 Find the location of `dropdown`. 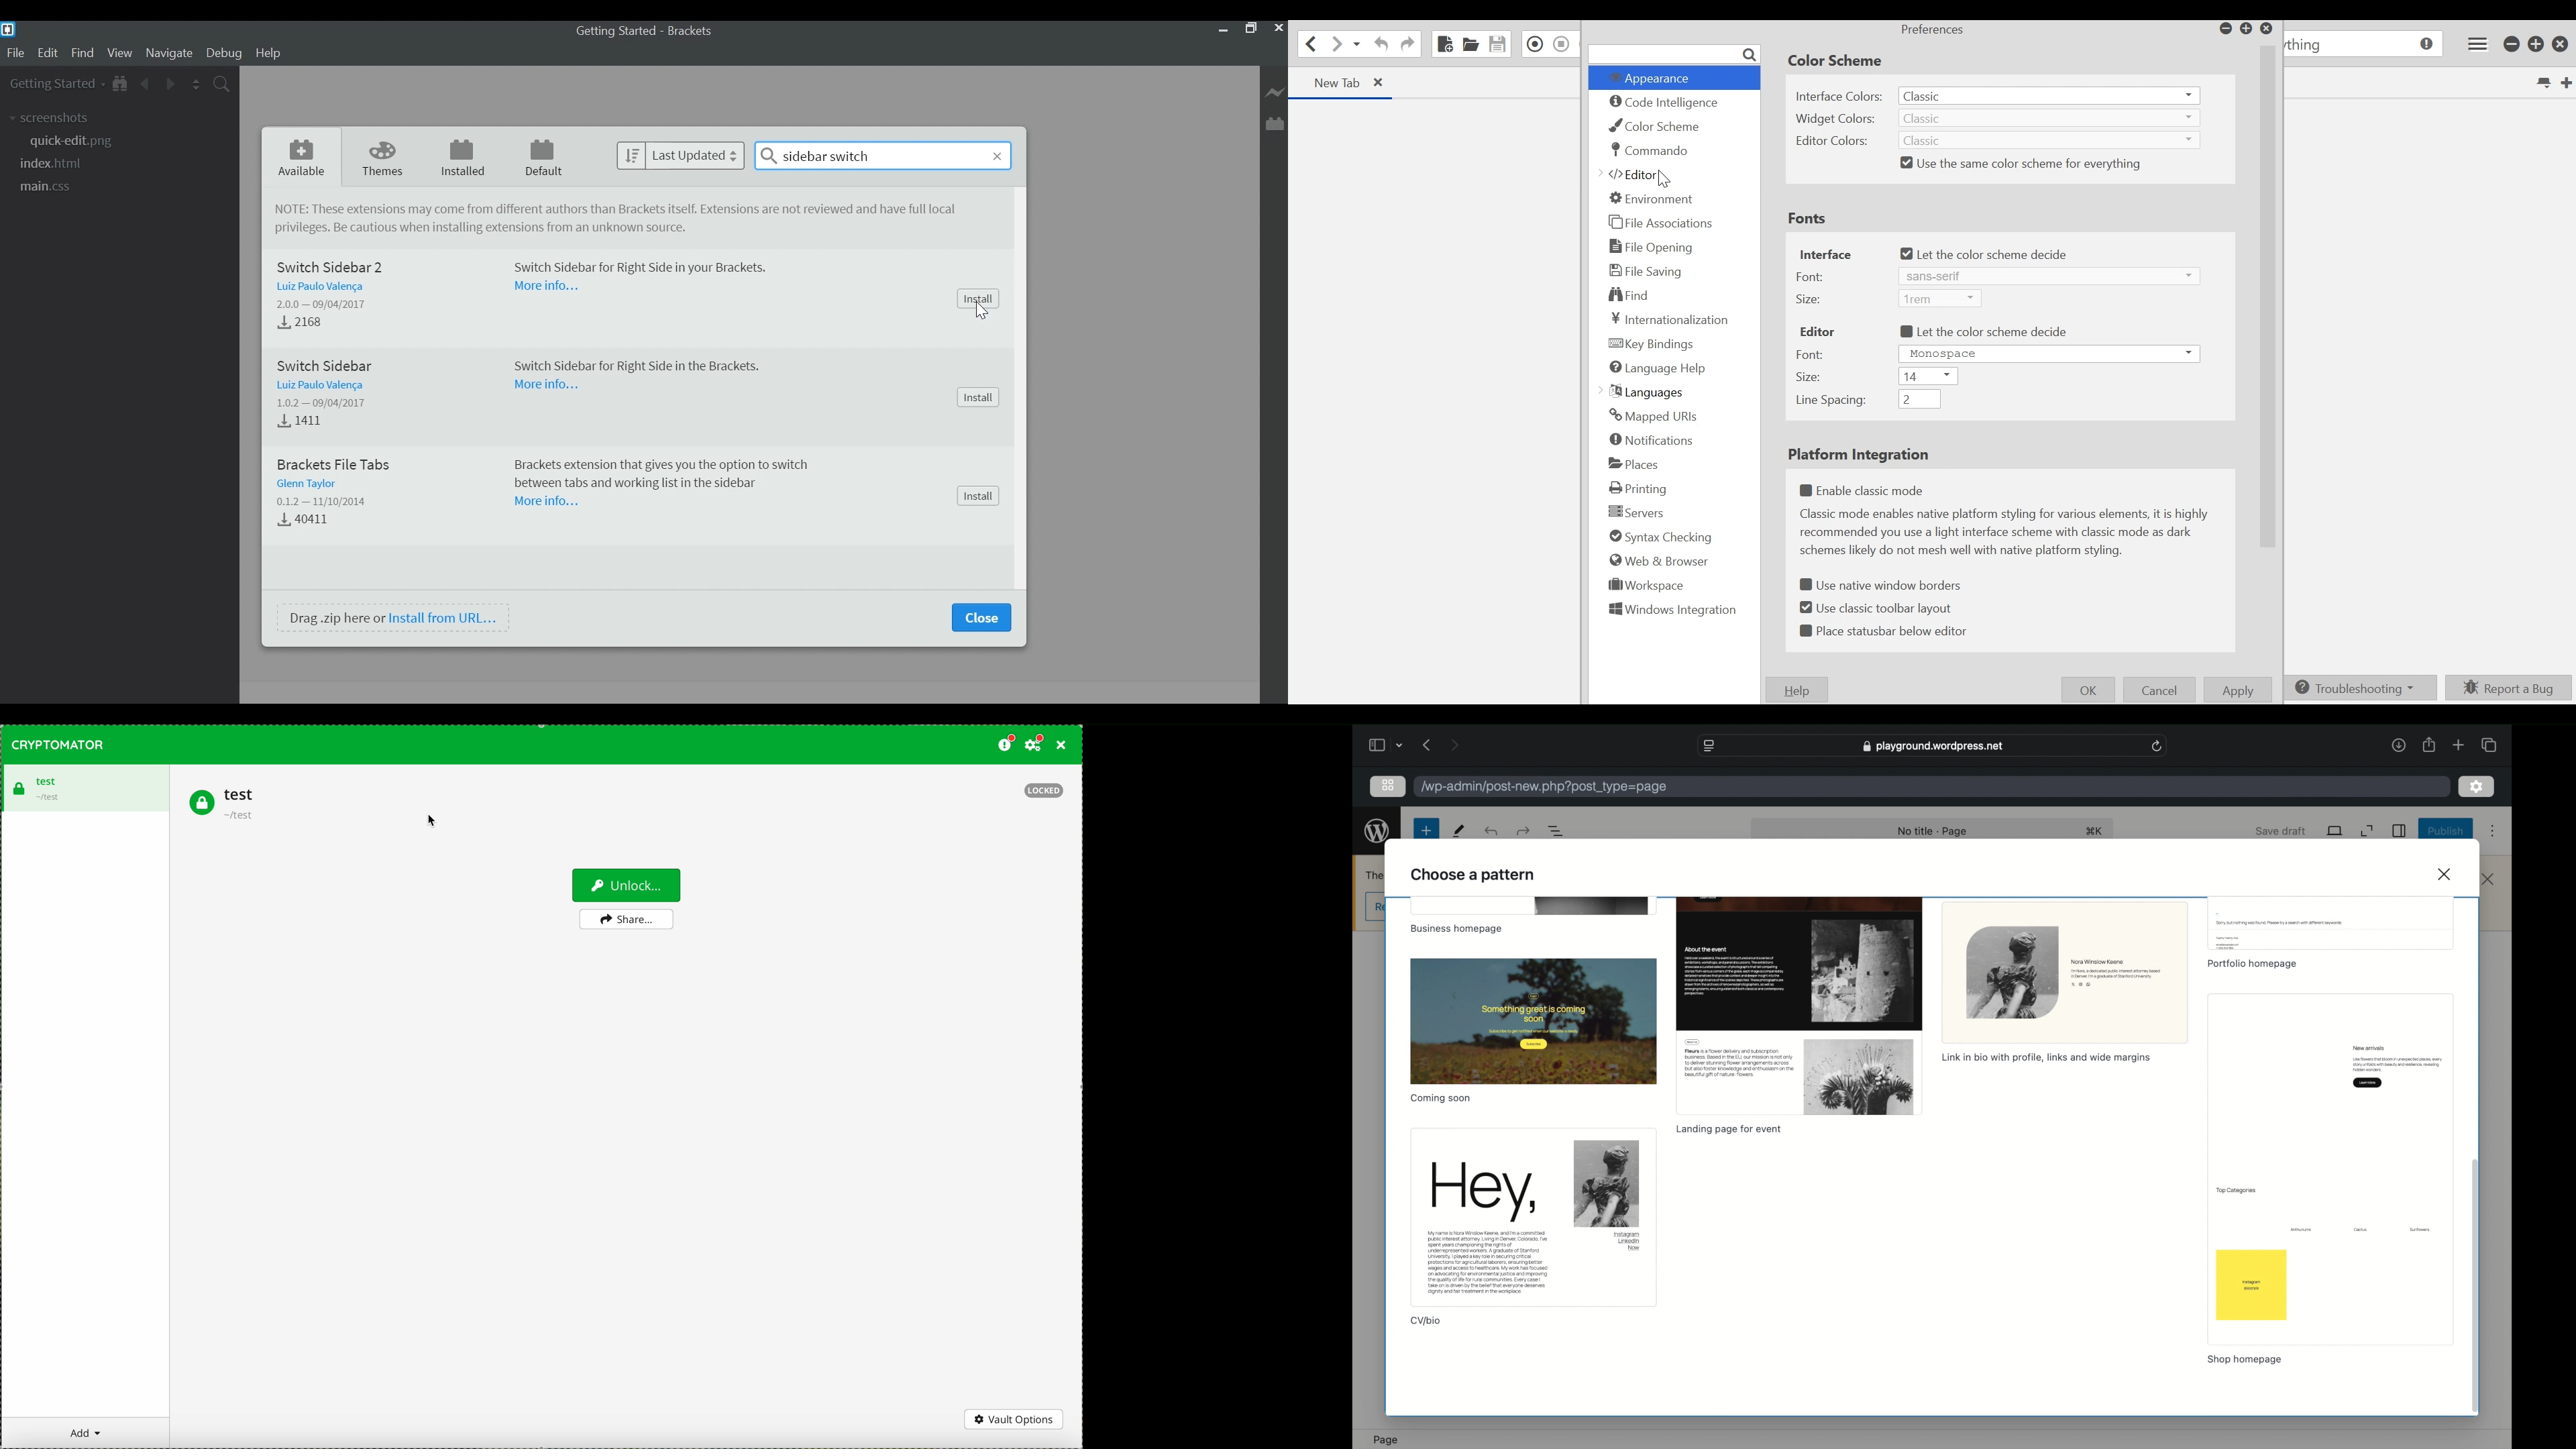

dropdown is located at coordinates (1400, 745).